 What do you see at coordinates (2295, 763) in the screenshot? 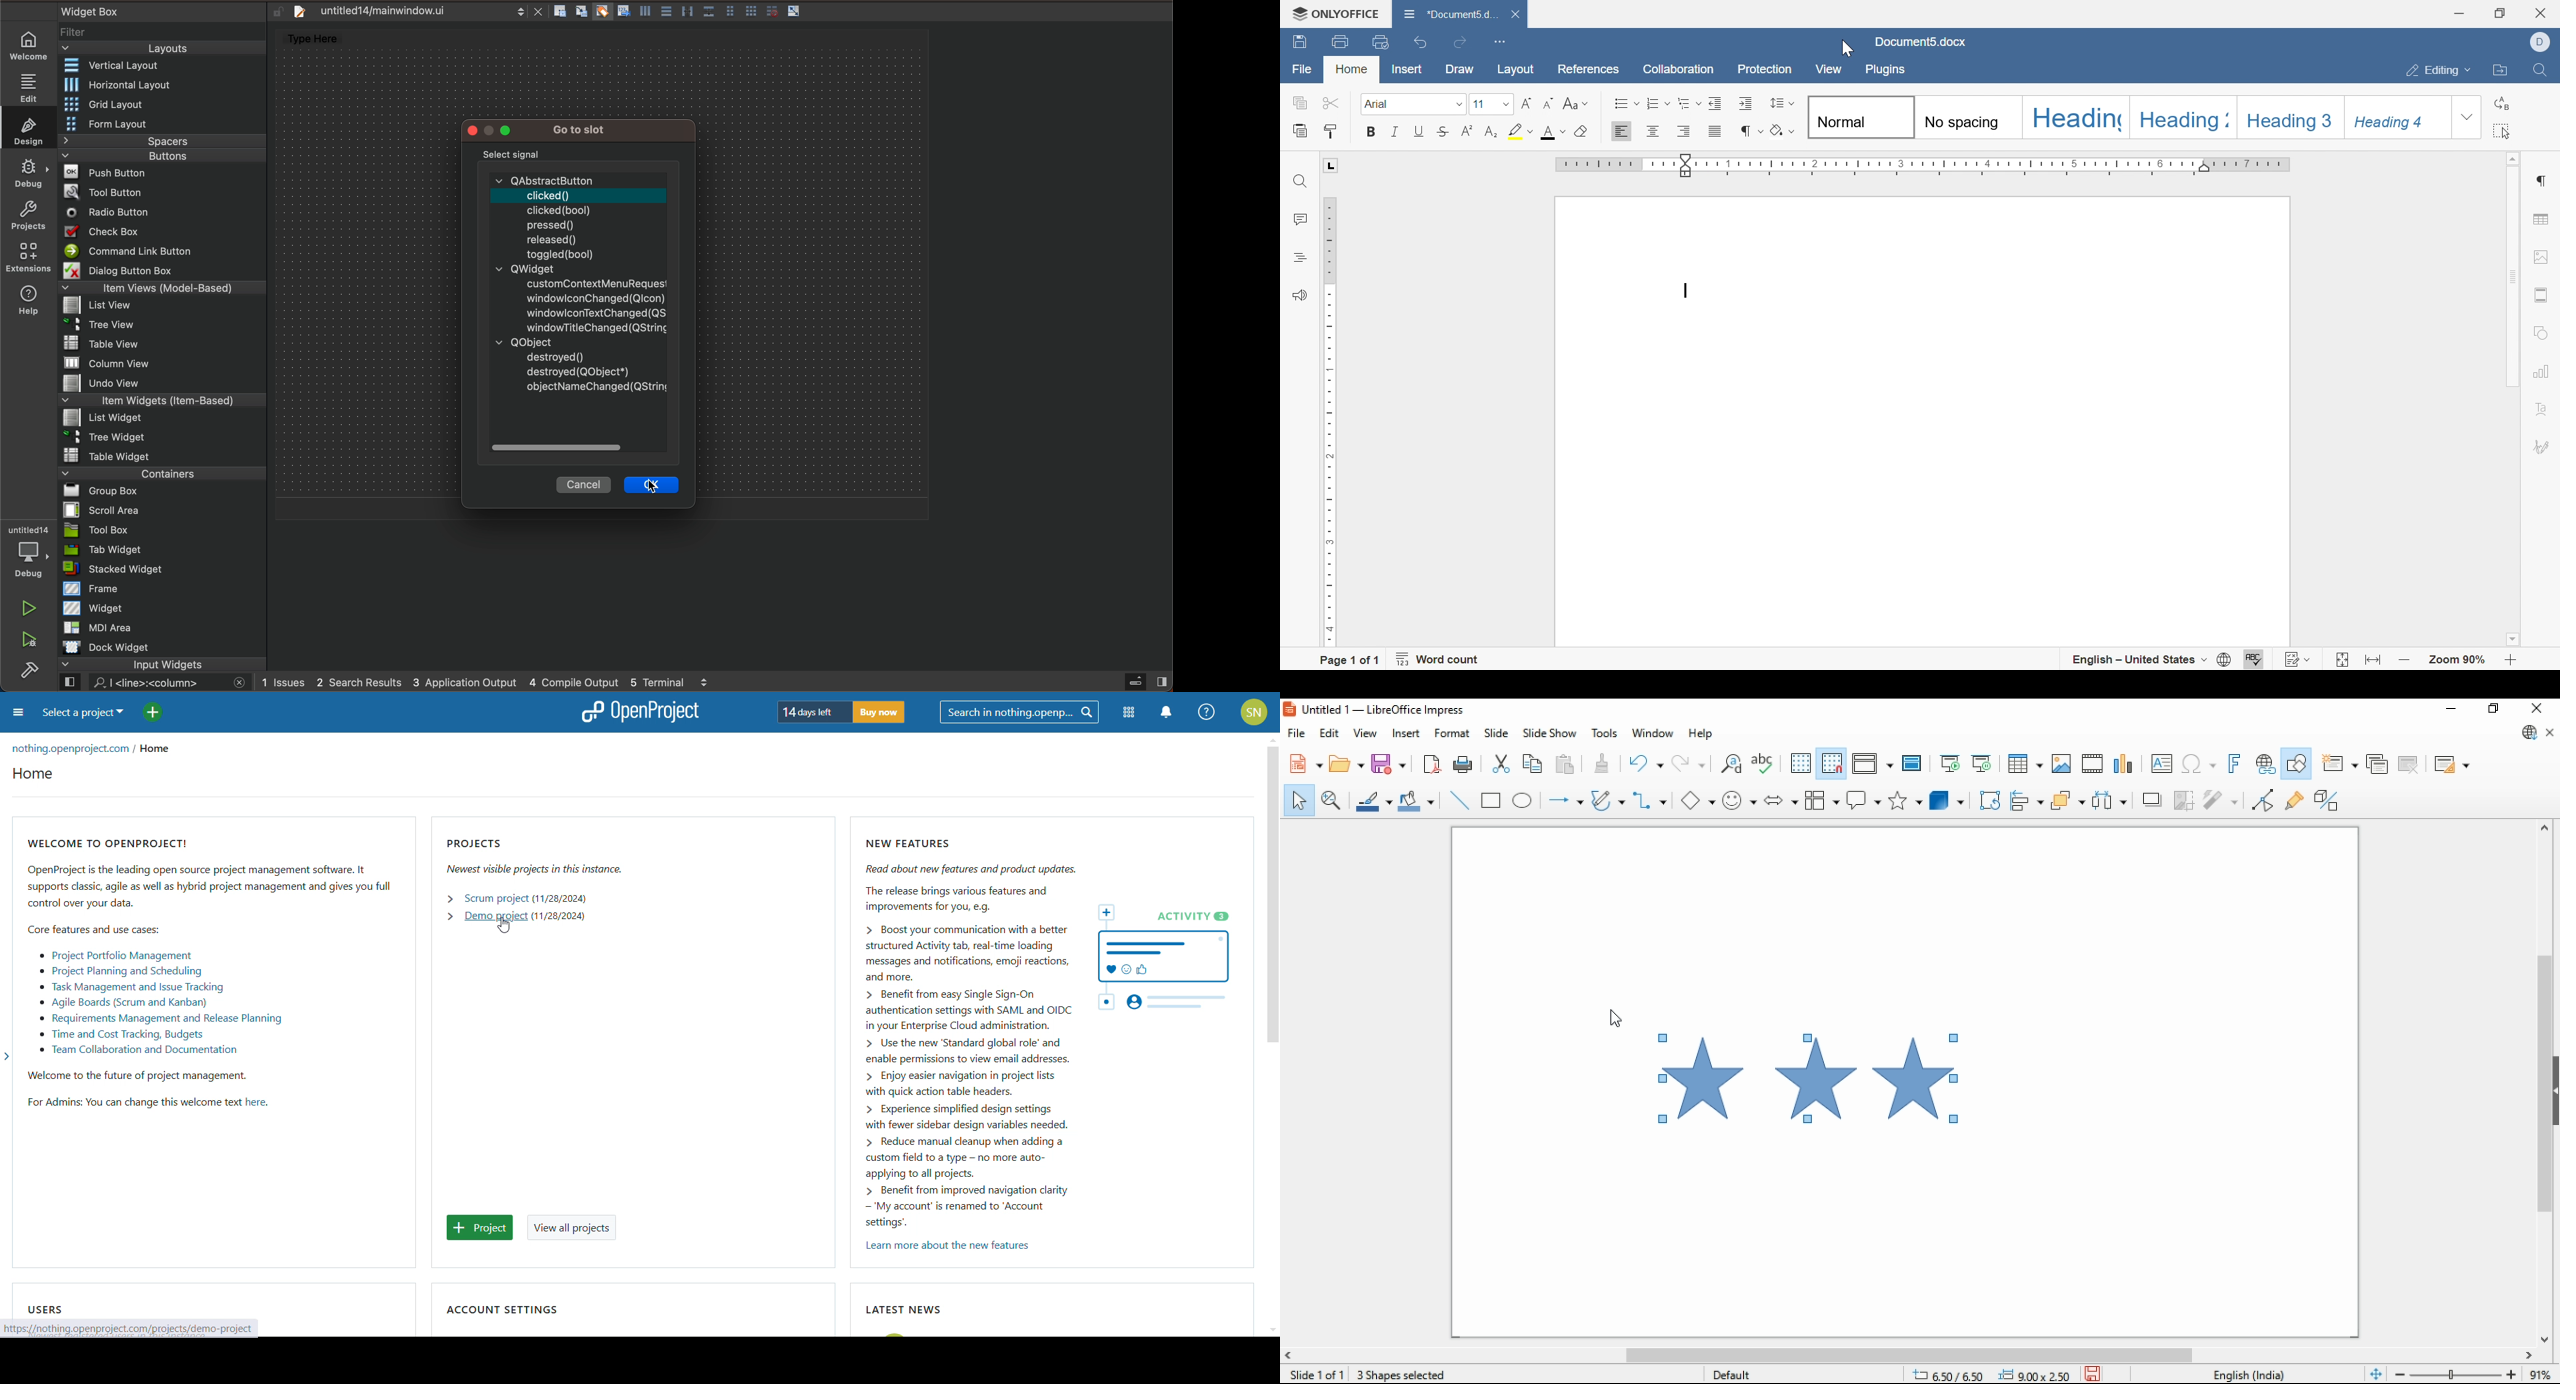
I see `show draw functions` at bounding box center [2295, 763].